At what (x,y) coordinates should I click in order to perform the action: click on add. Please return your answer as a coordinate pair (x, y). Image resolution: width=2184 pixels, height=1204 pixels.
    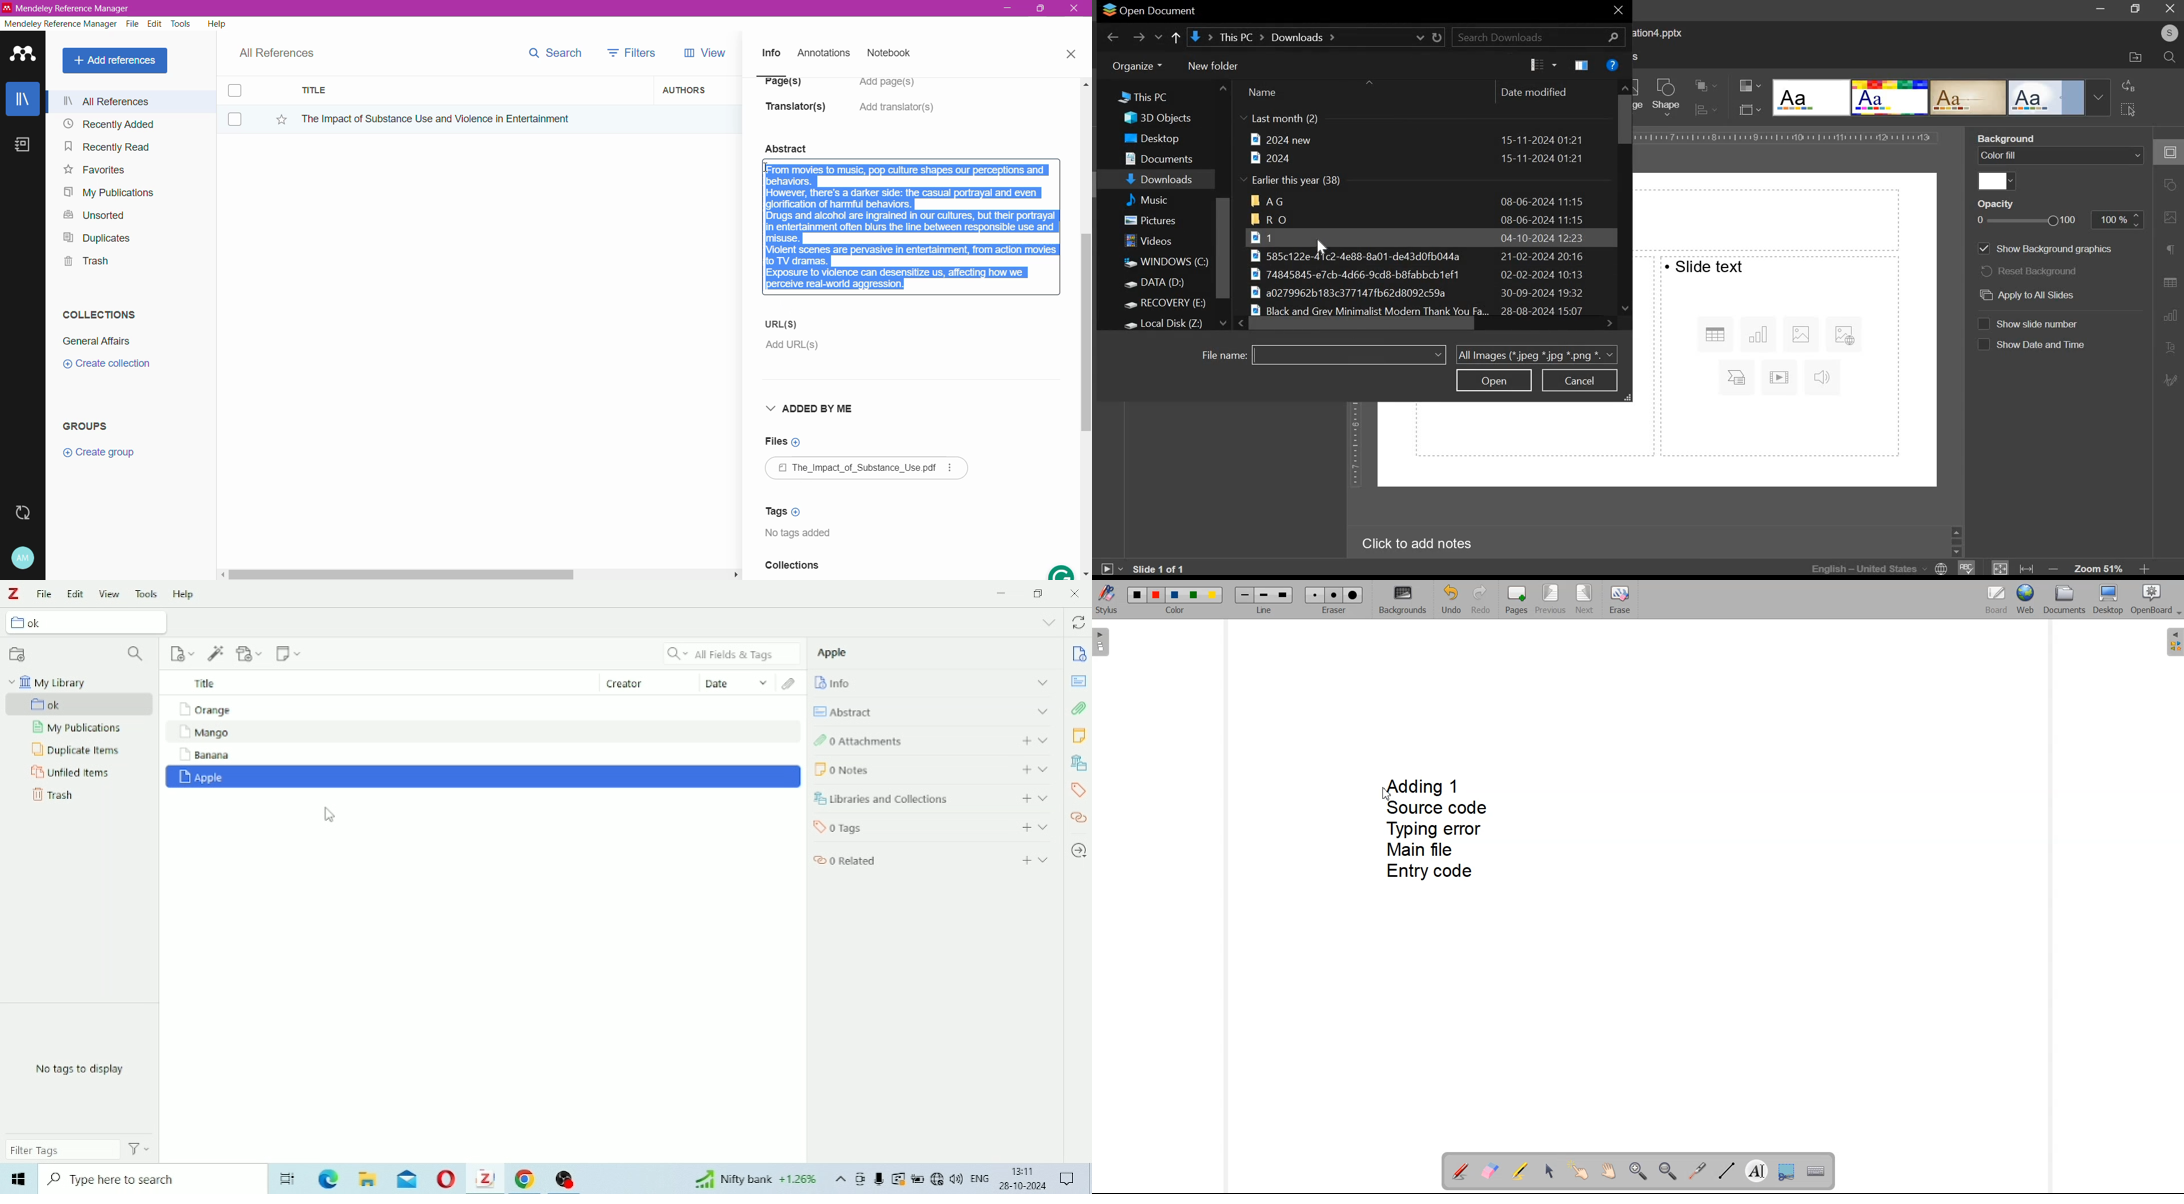
    Looking at the image, I should click on (1024, 827).